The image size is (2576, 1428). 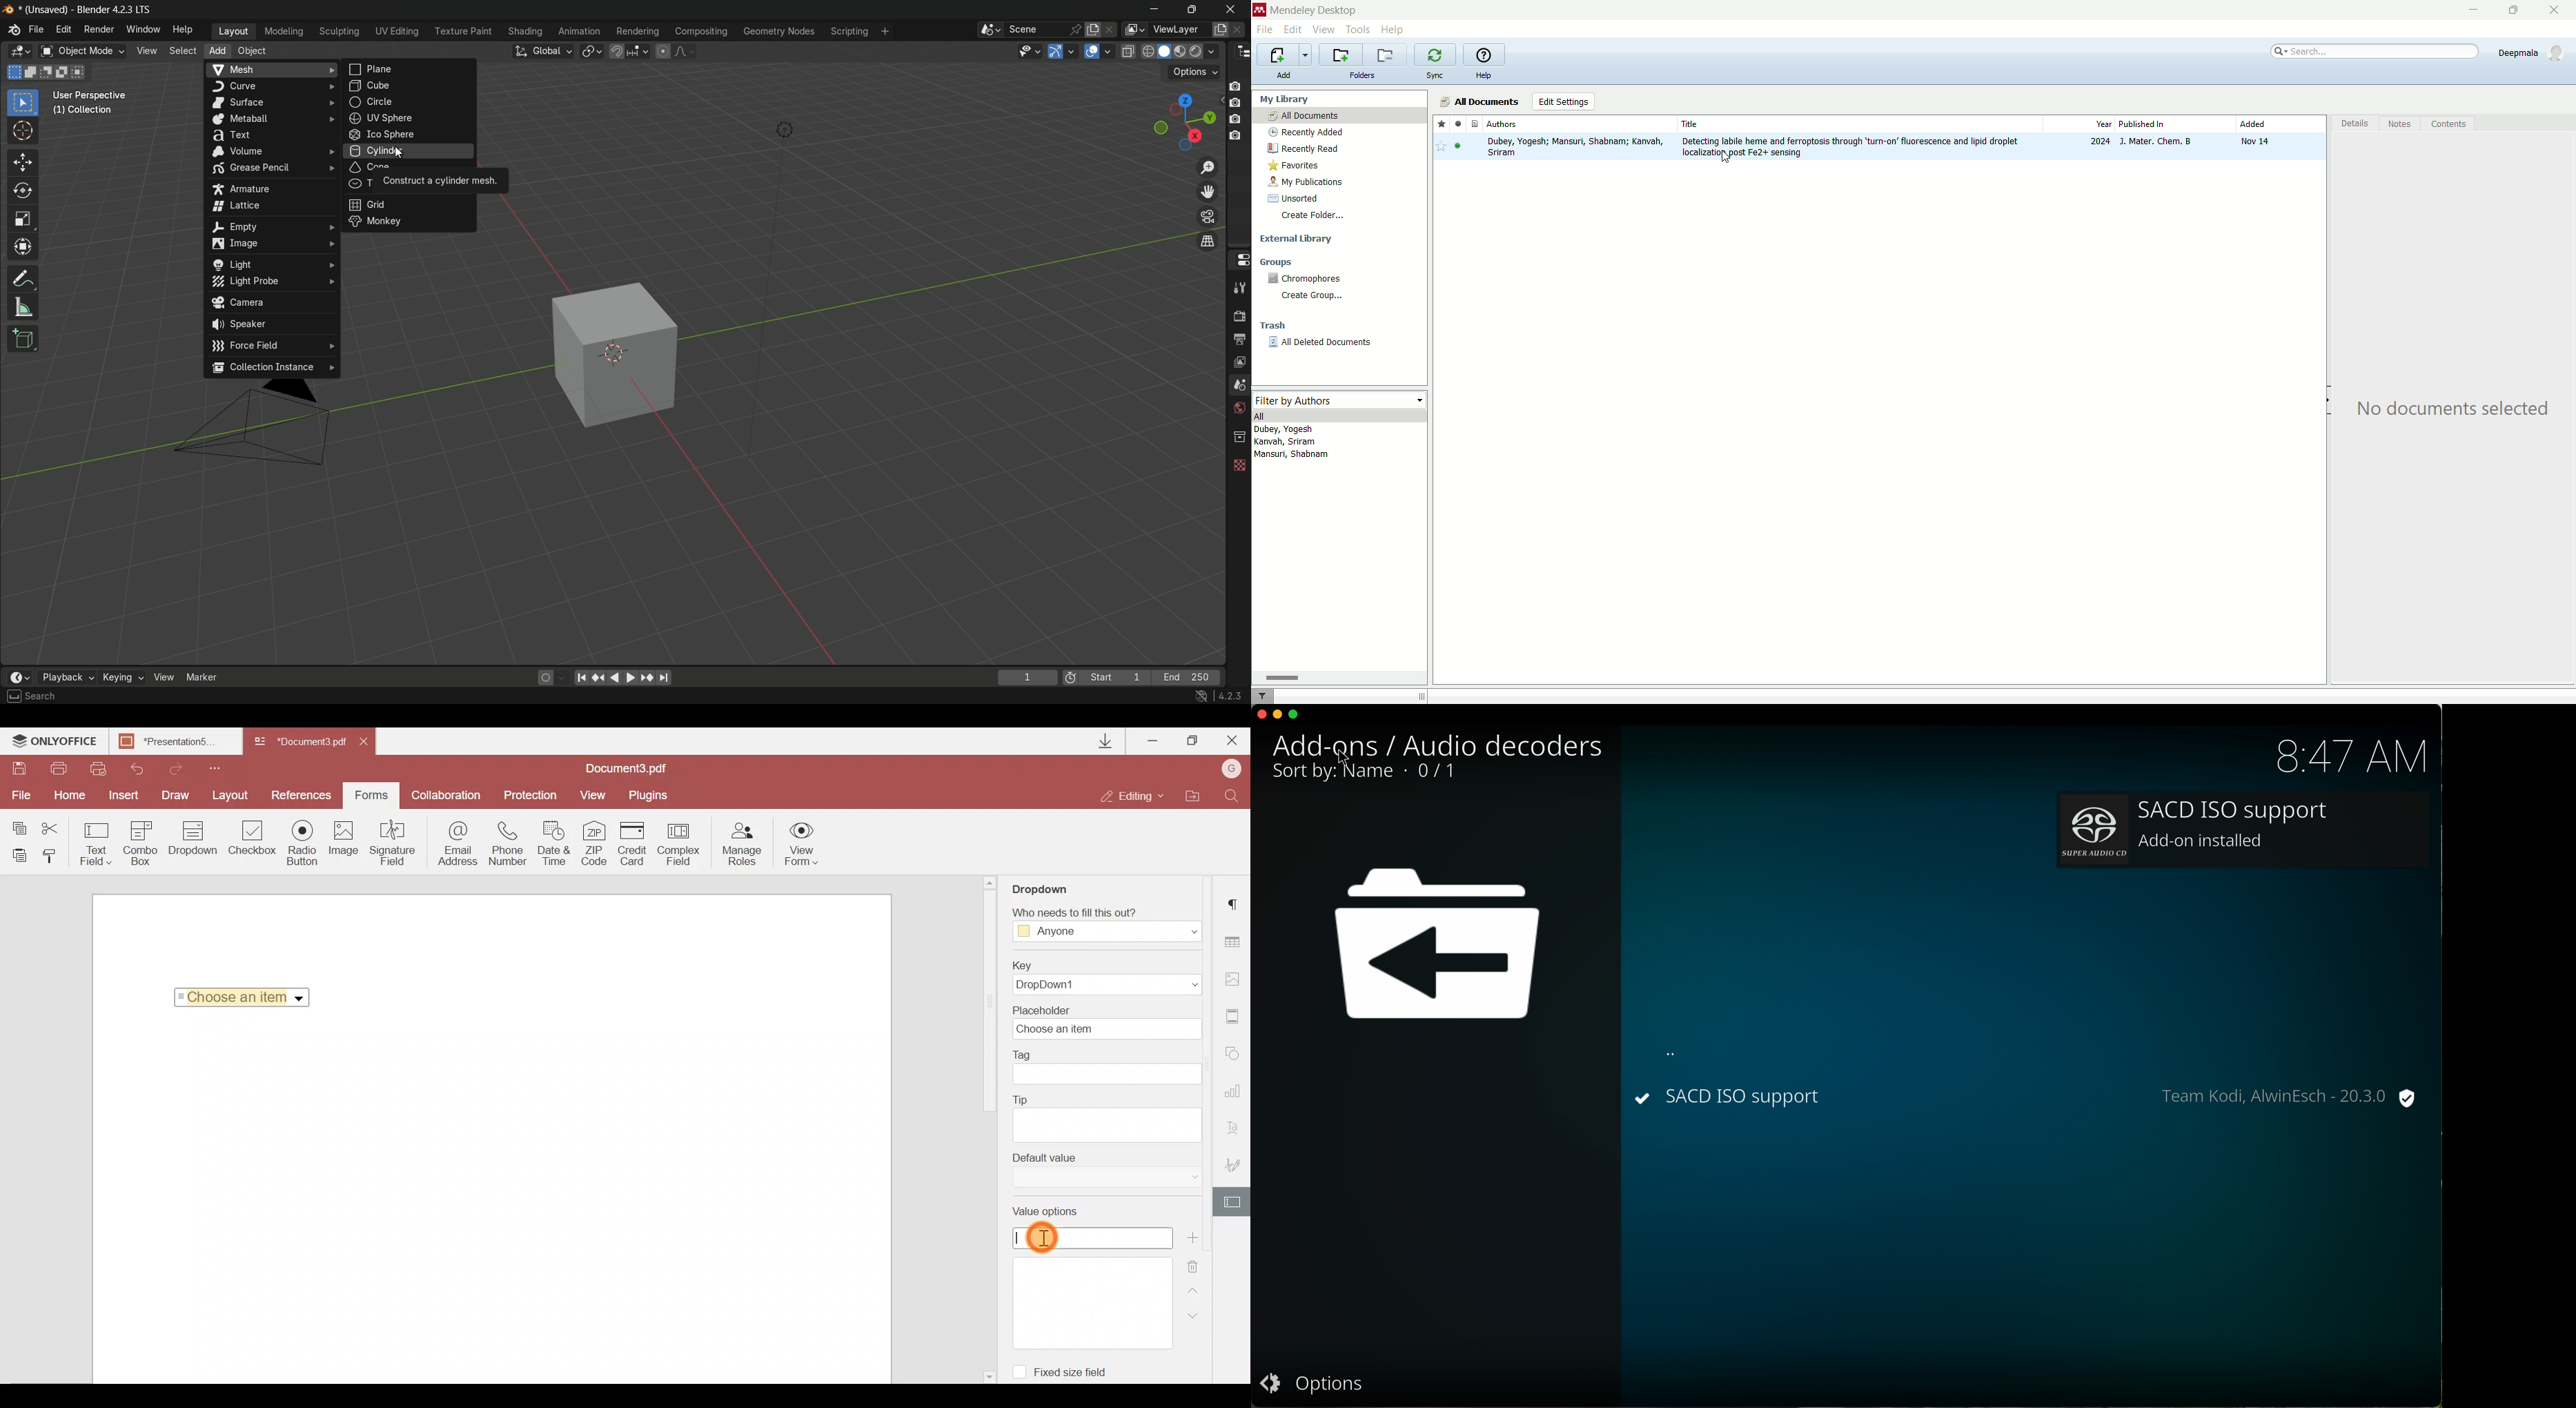 I want to click on hour, so click(x=2350, y=755).